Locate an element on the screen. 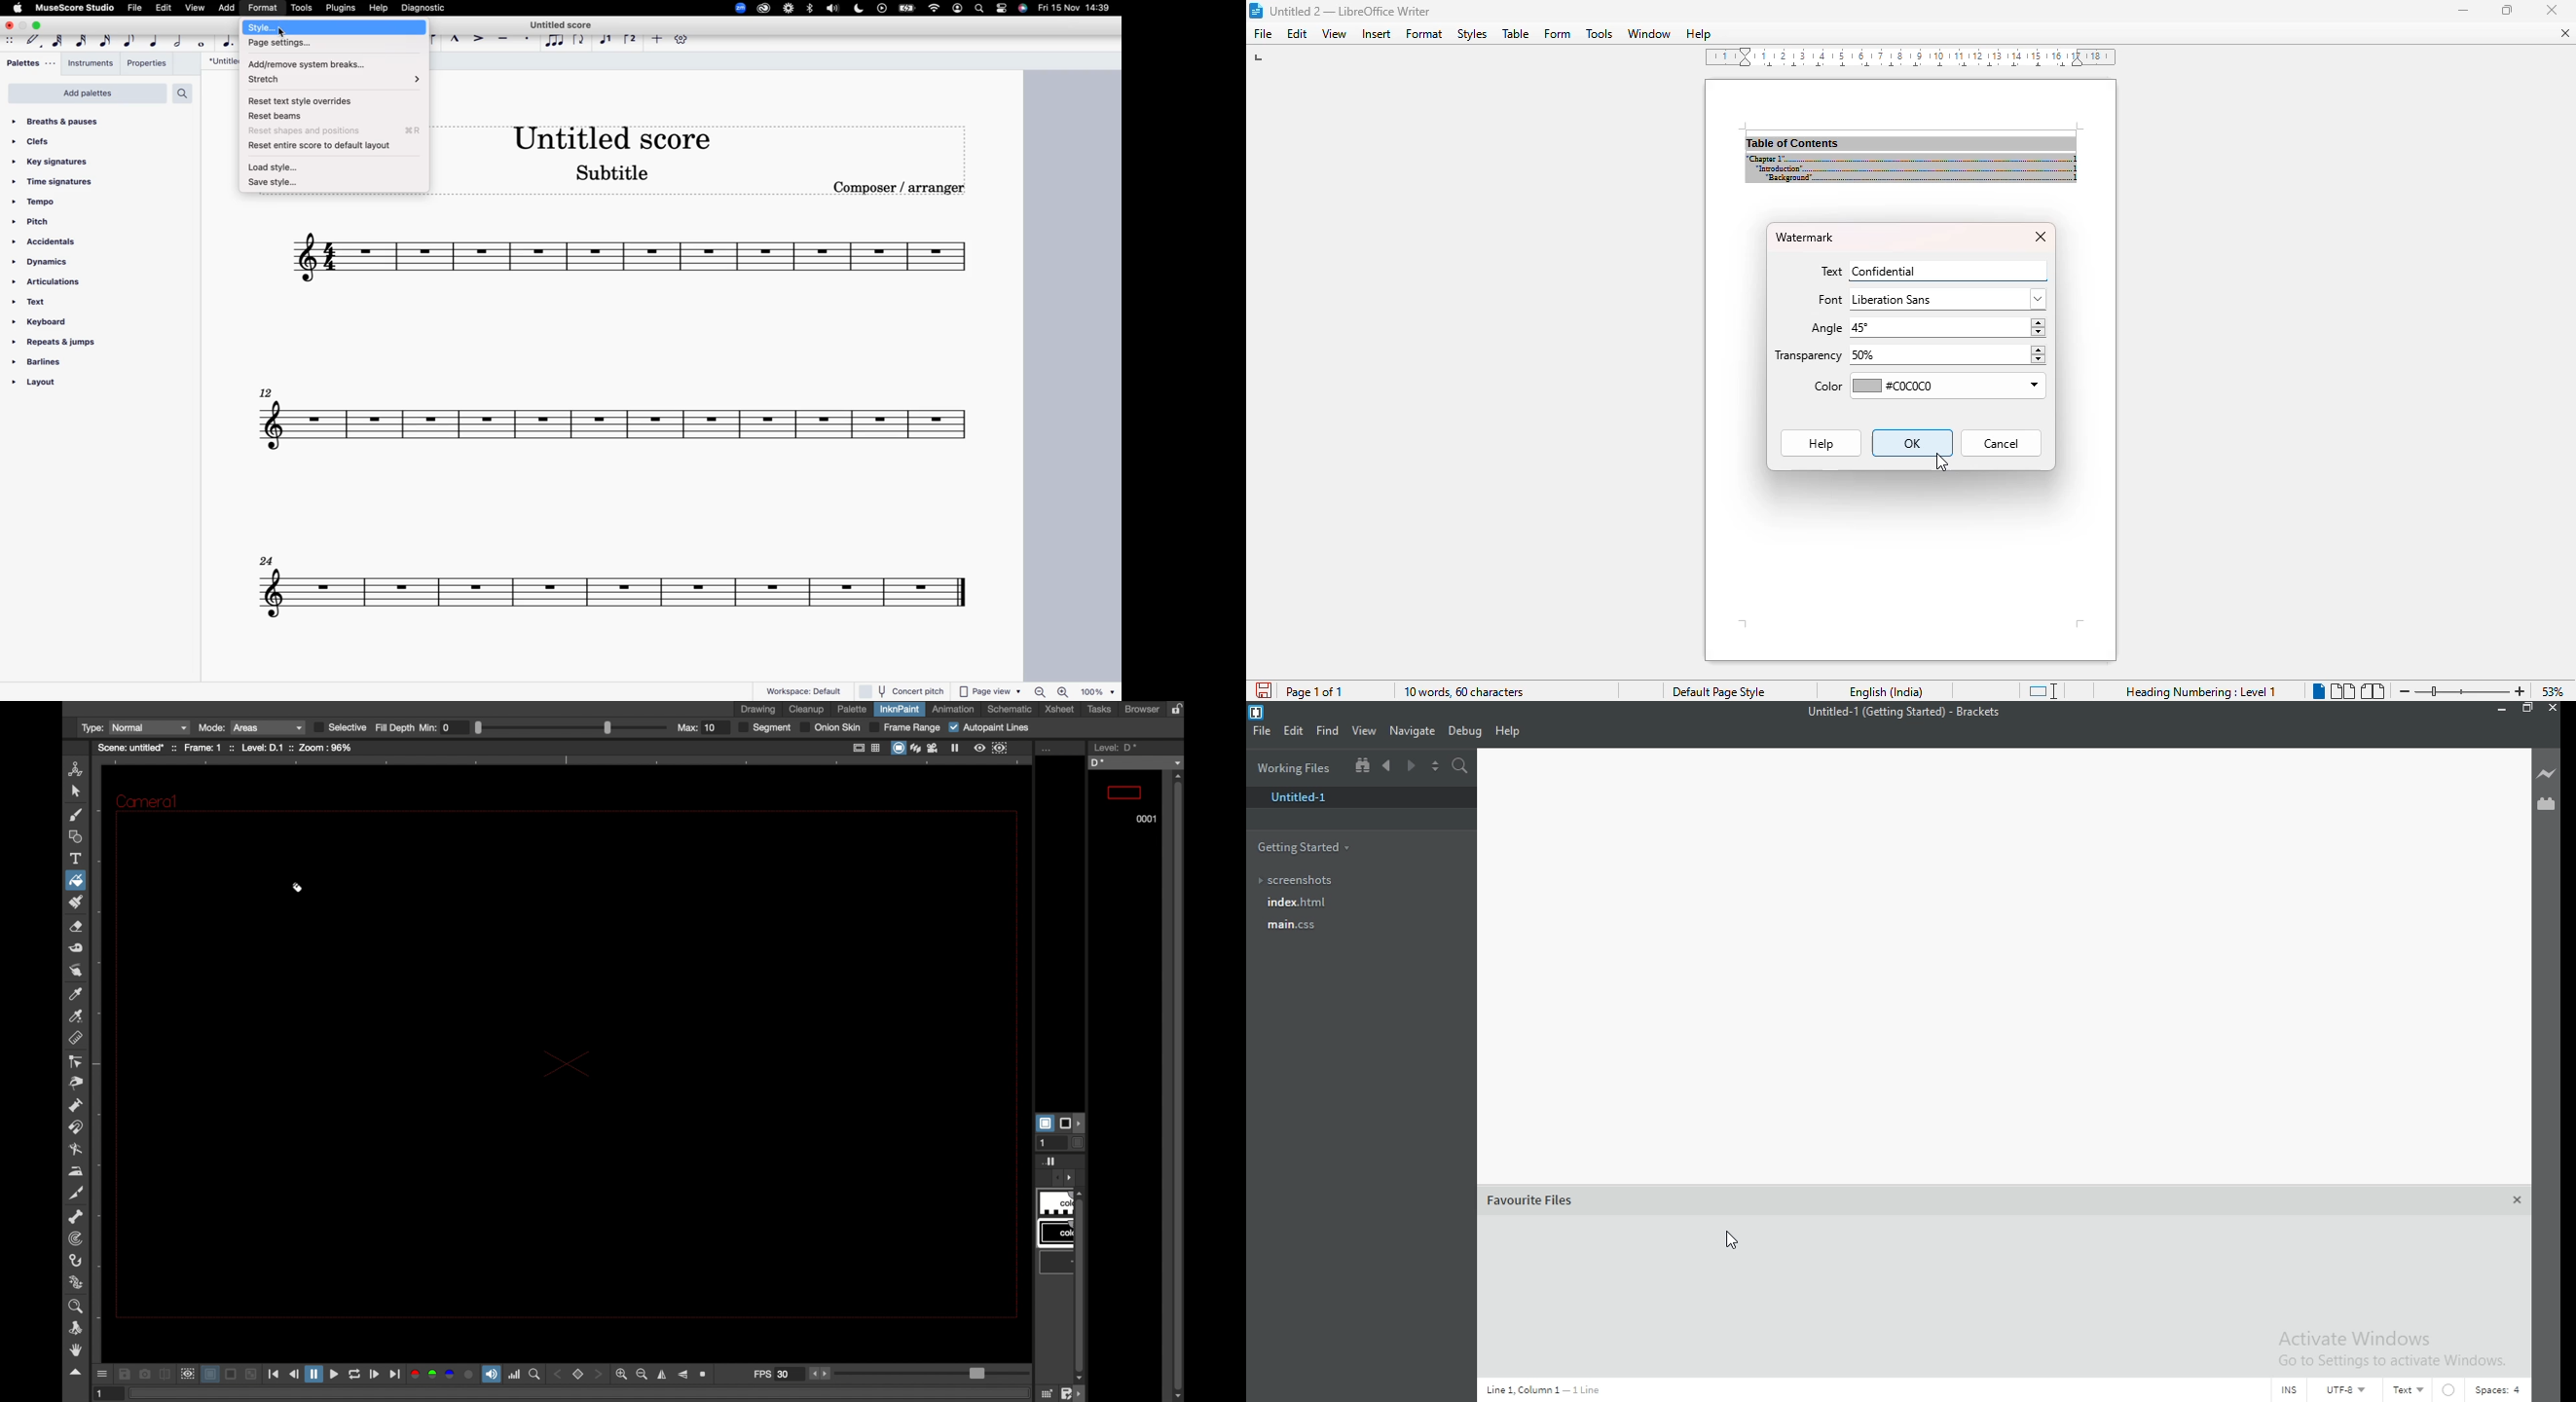 The image size is (2576, 1428). 50% is located at coordinates (1948, 354).